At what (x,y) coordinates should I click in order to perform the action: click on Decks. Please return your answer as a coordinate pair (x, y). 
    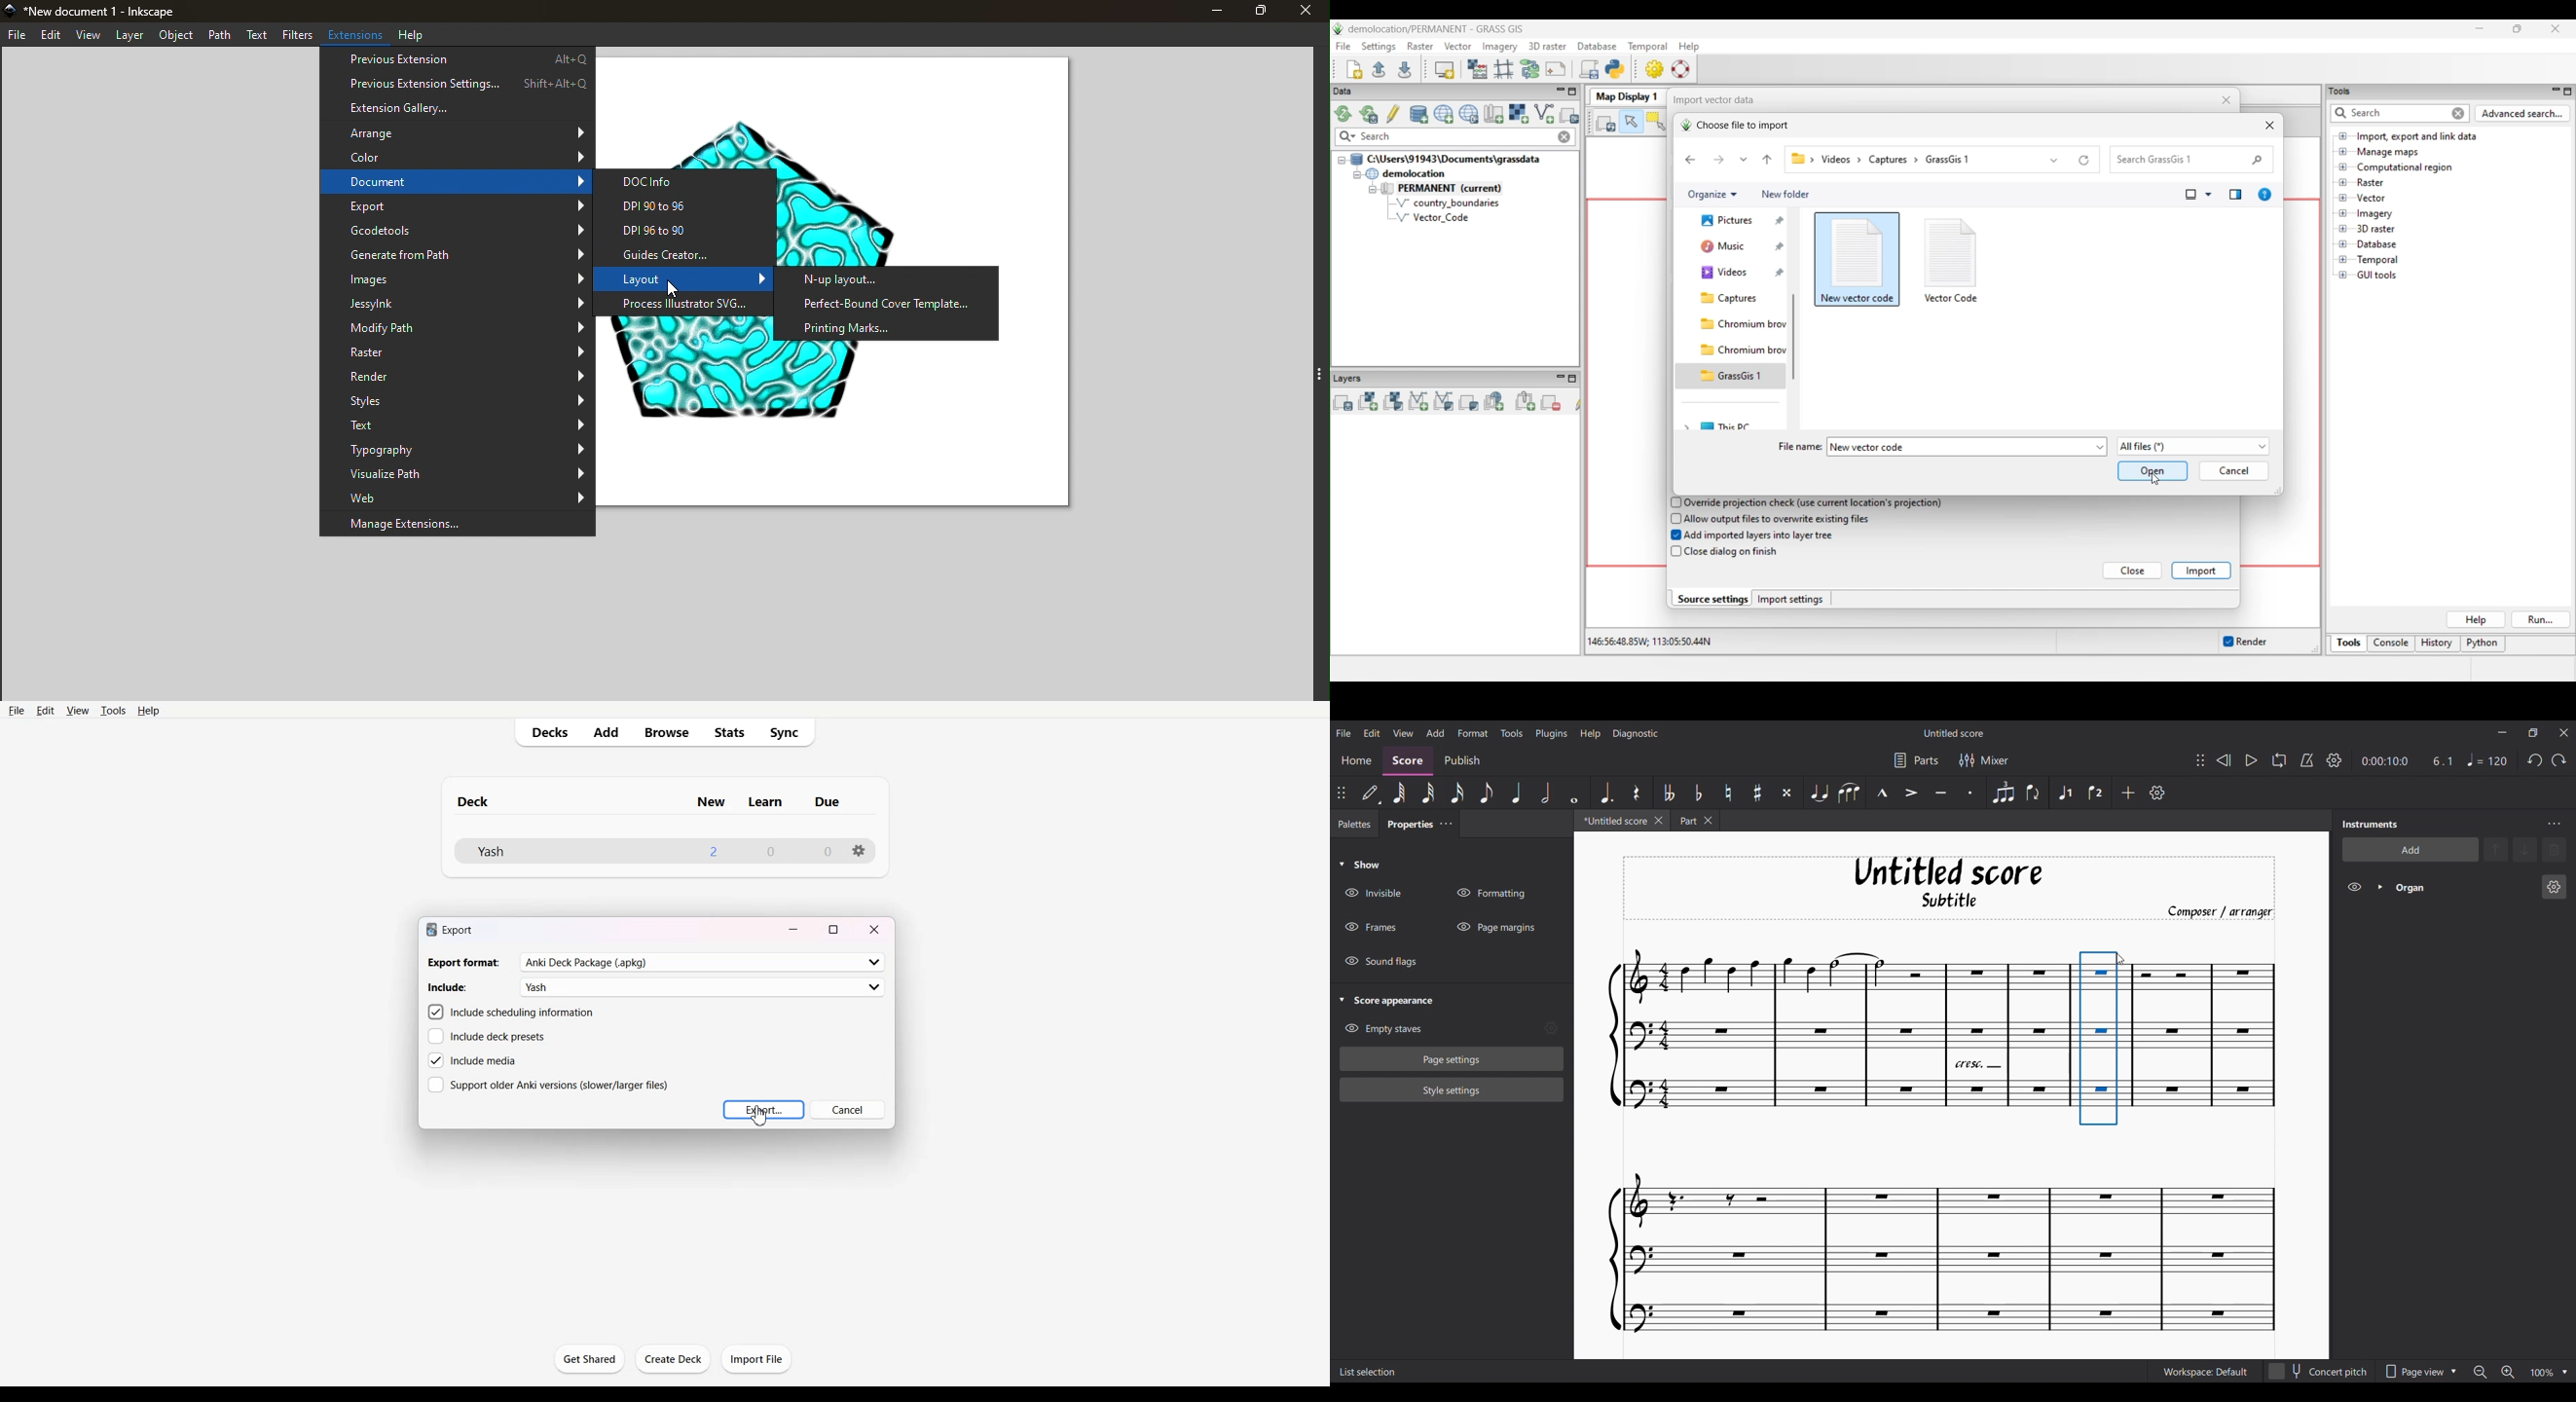
    Looking at the image, I should click on (547, 732).